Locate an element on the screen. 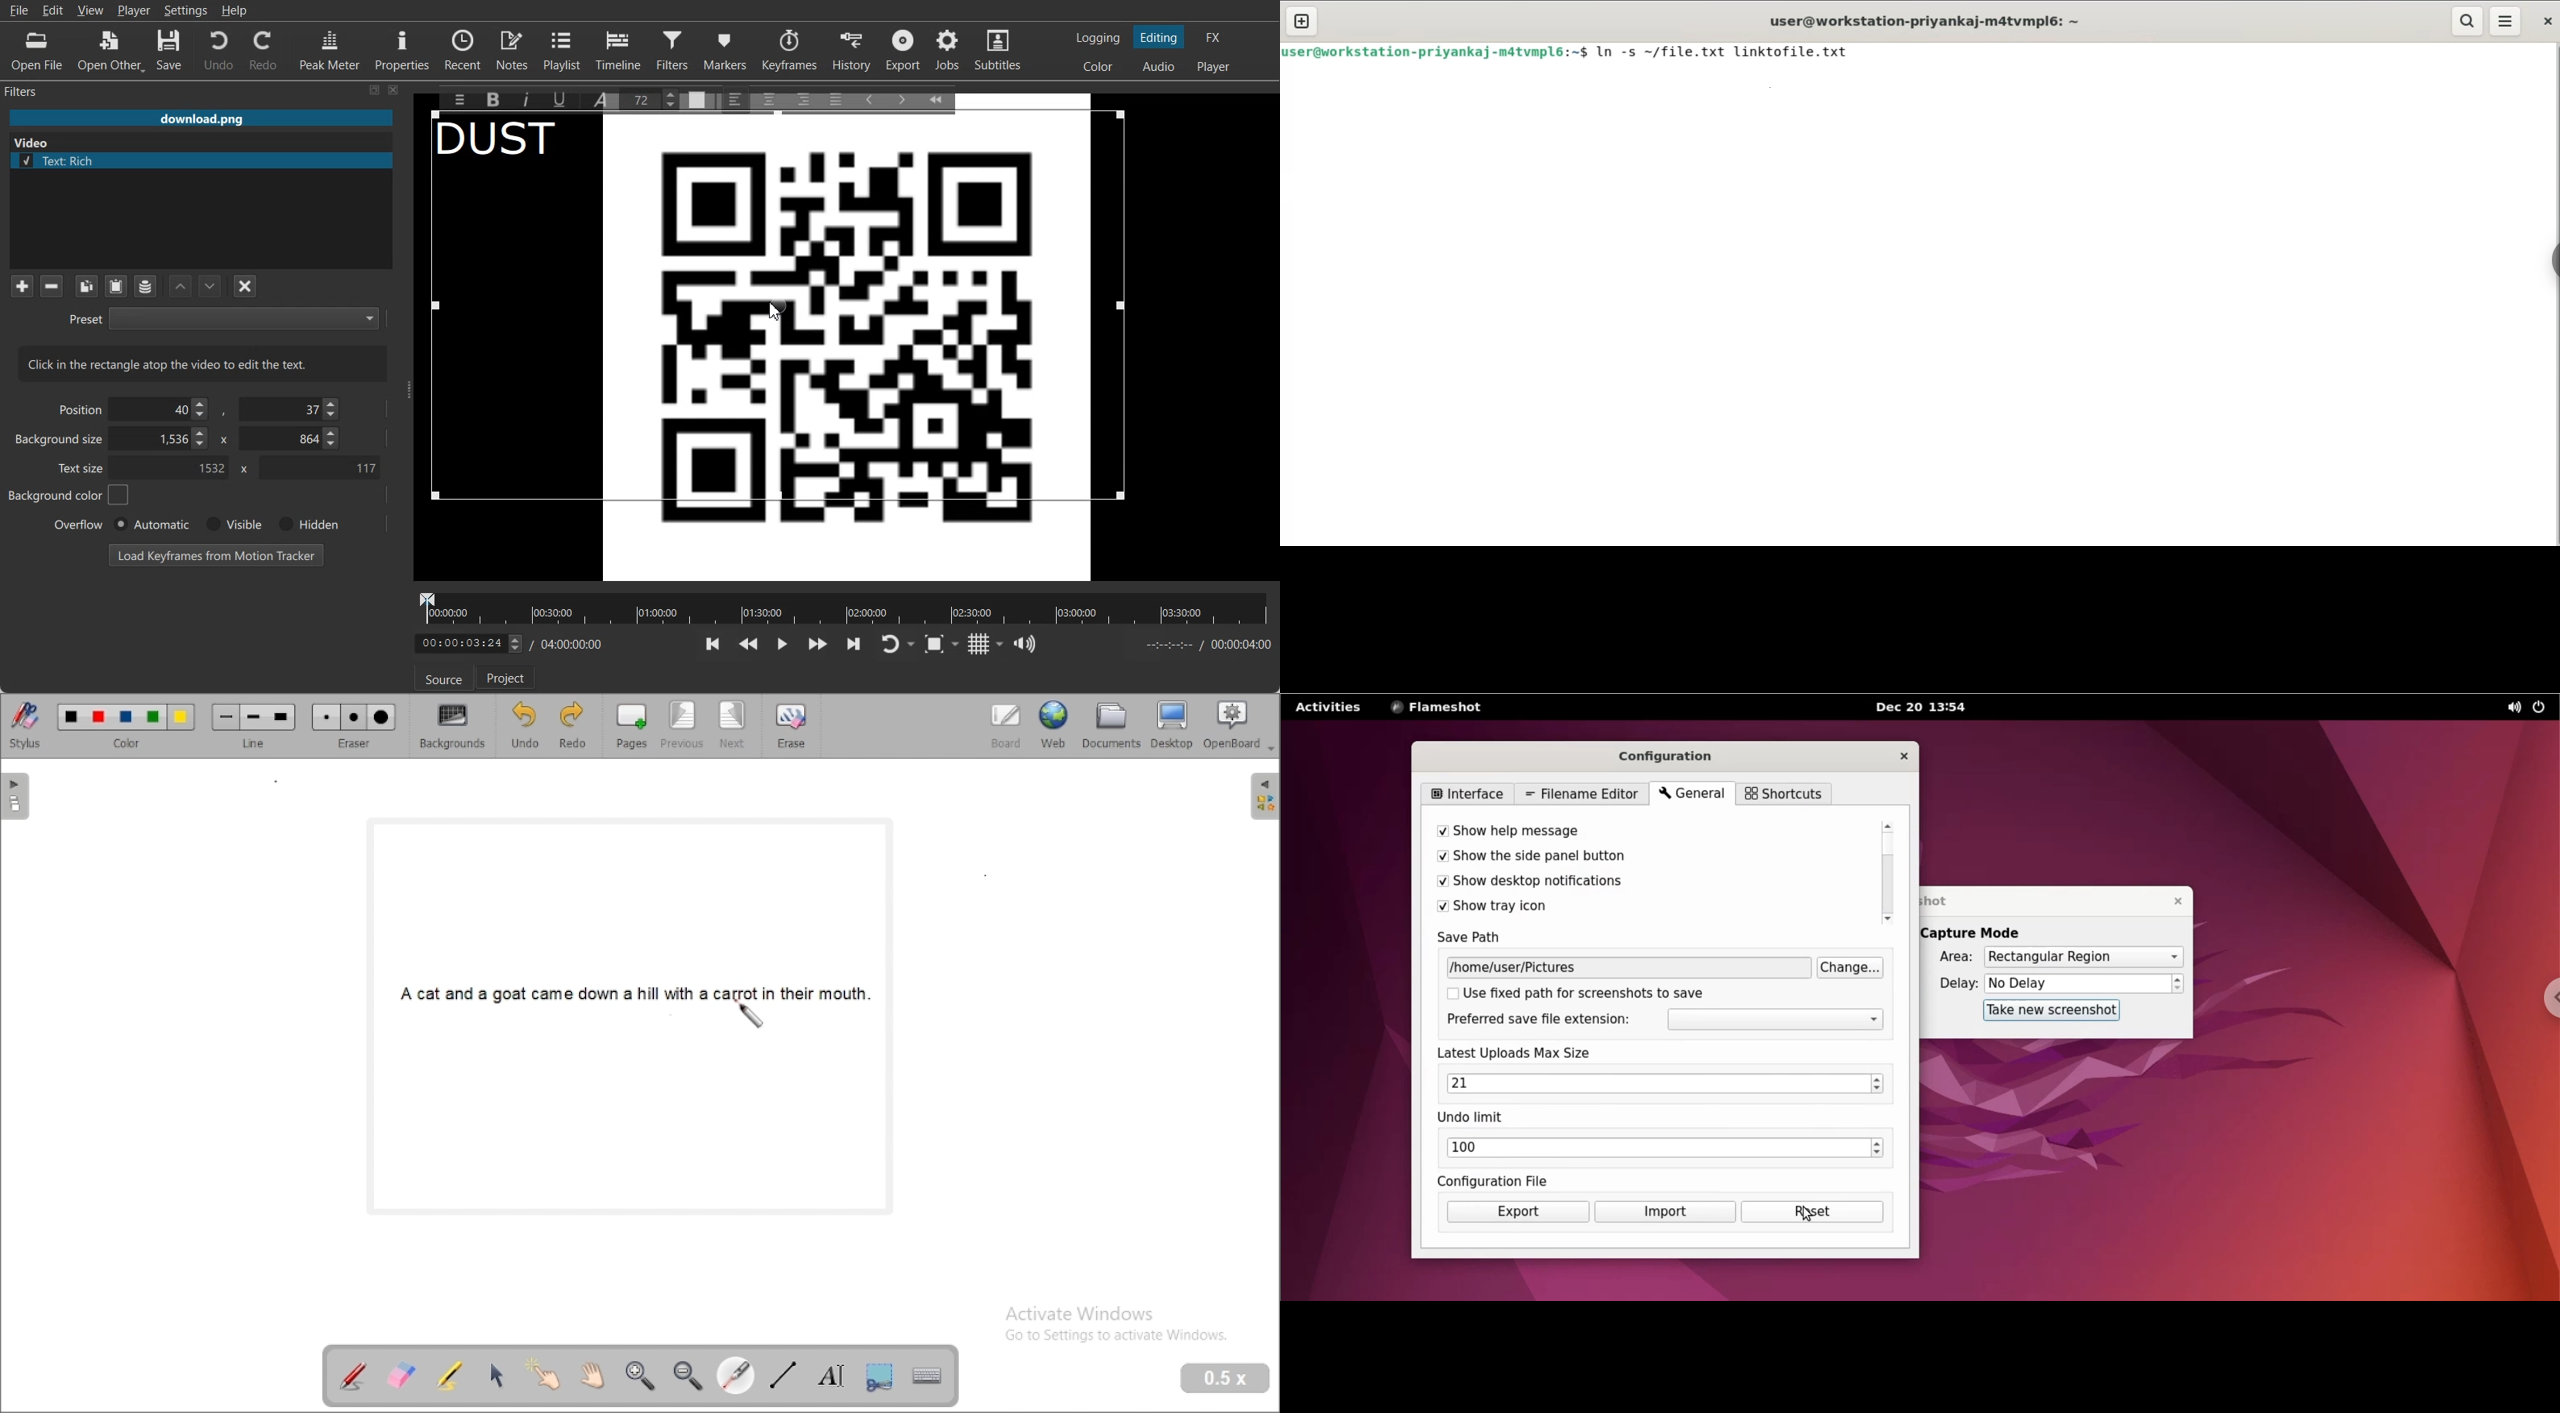  Add a filter is located at coordinates (22, 285).